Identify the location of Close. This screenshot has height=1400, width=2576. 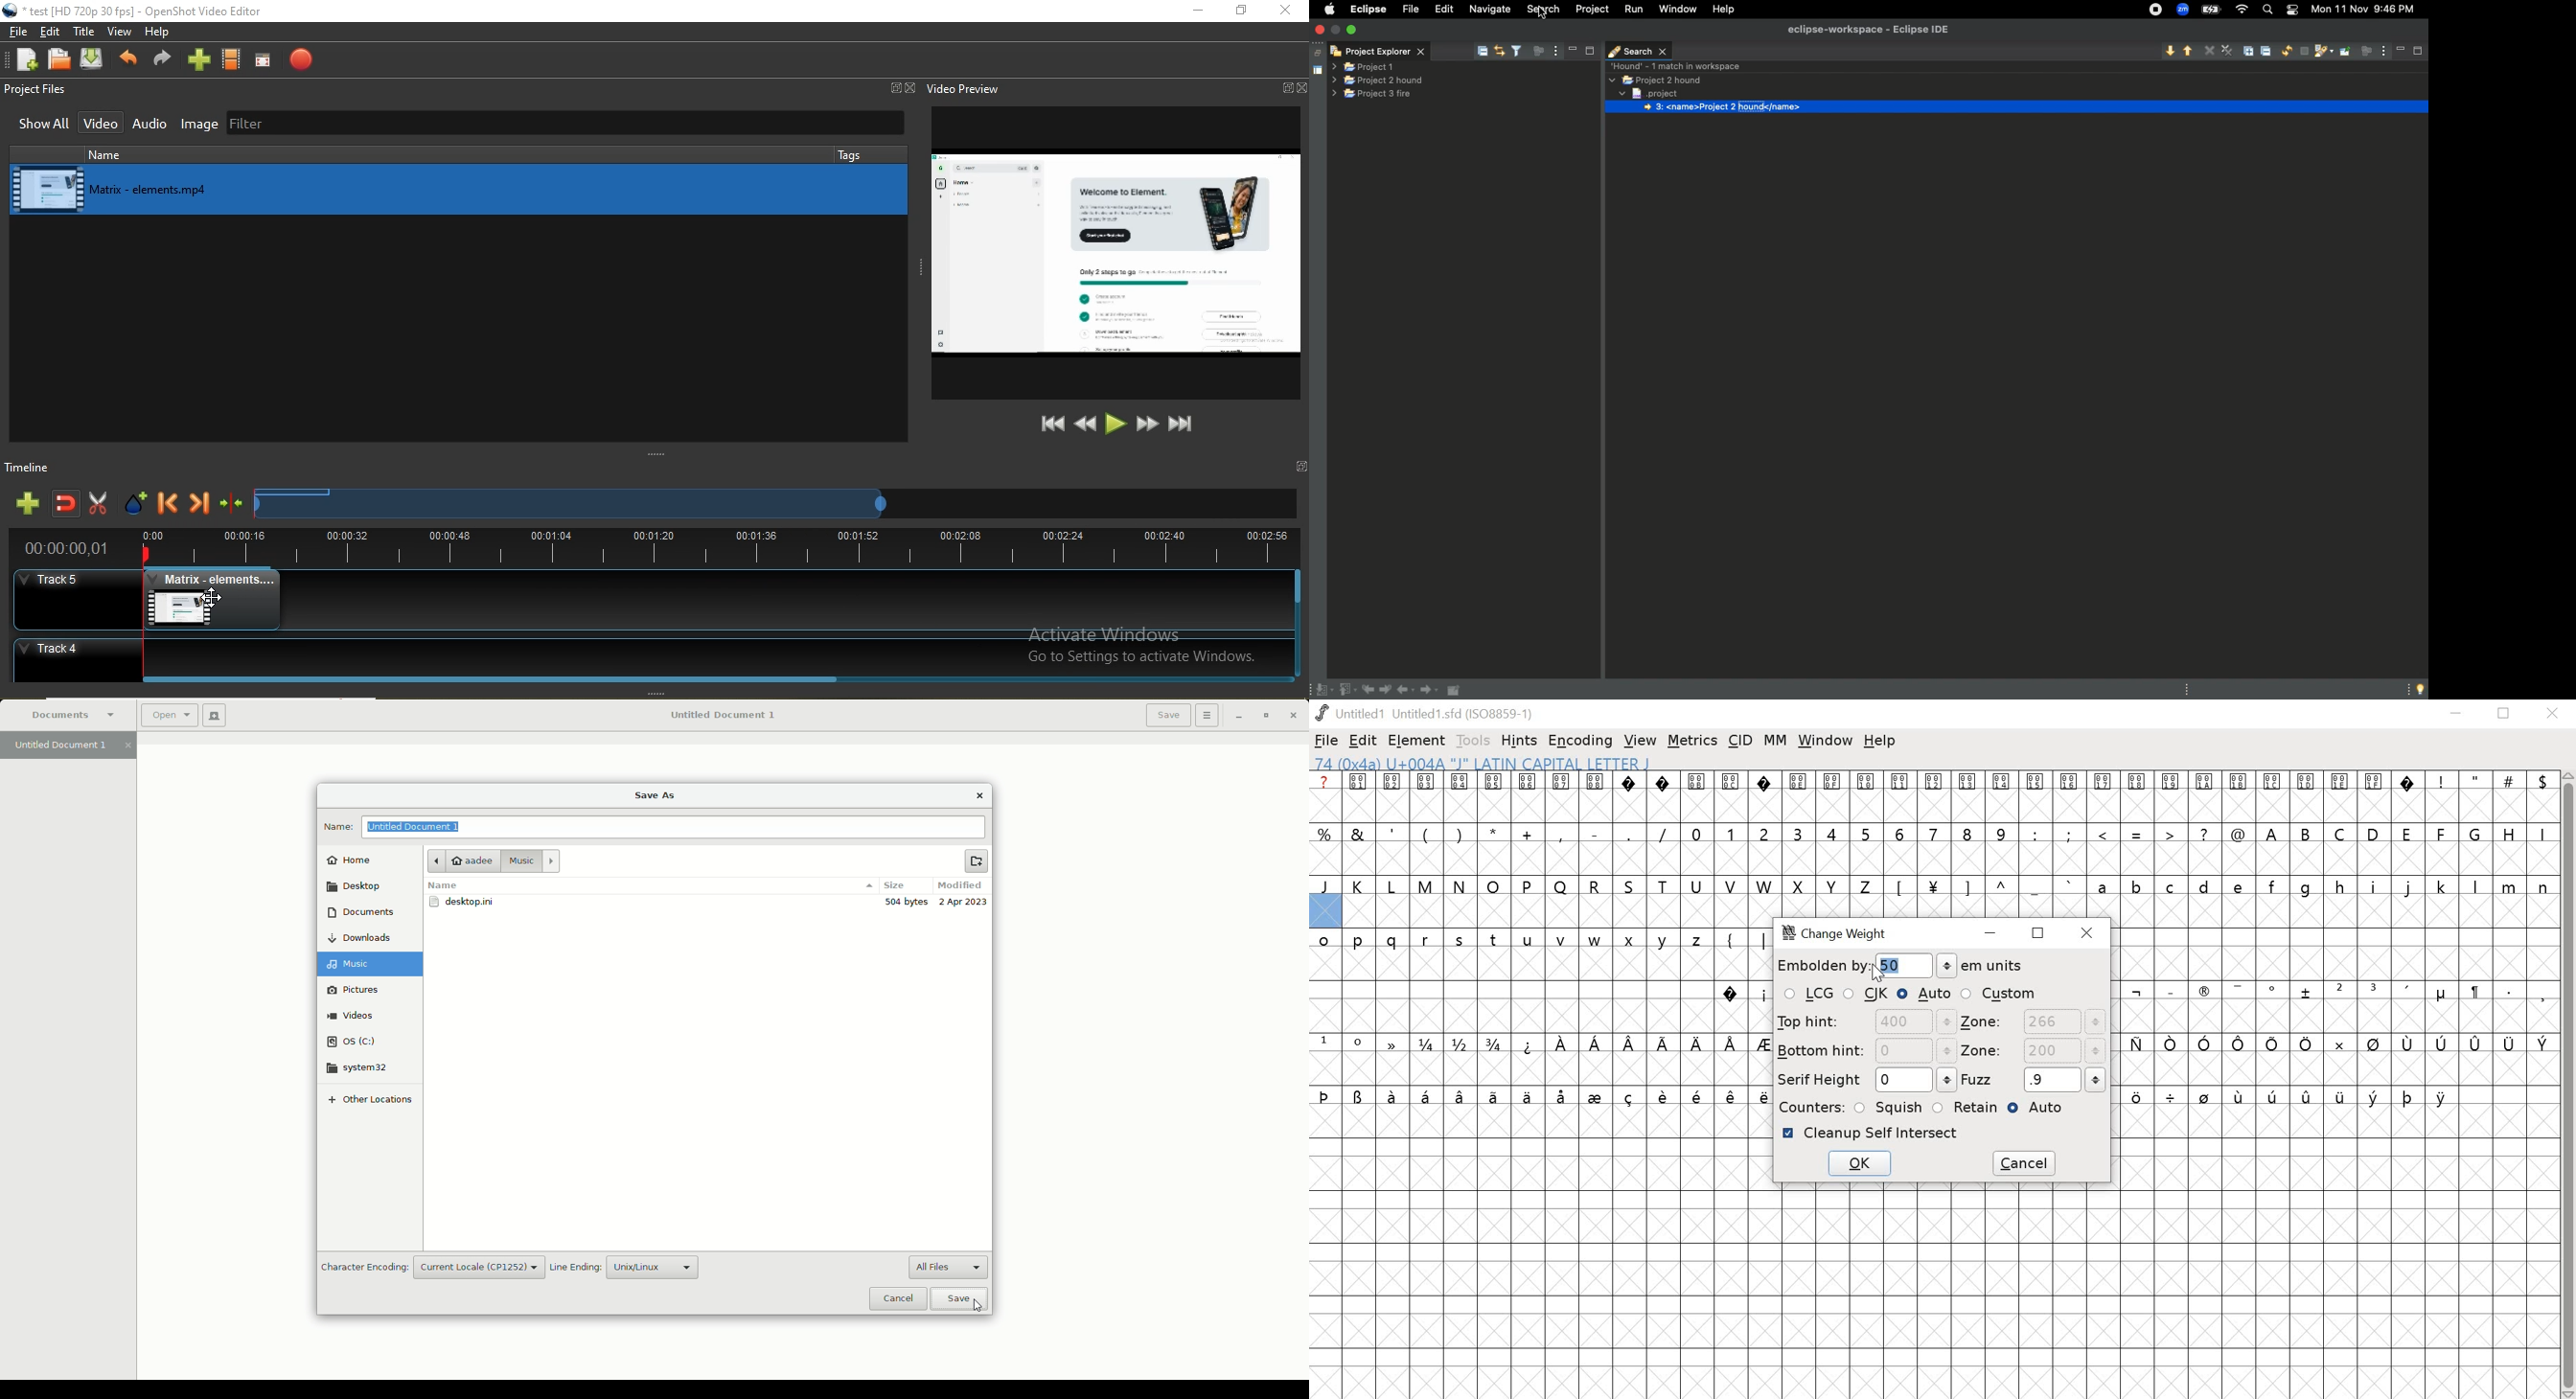
(1293, 715).